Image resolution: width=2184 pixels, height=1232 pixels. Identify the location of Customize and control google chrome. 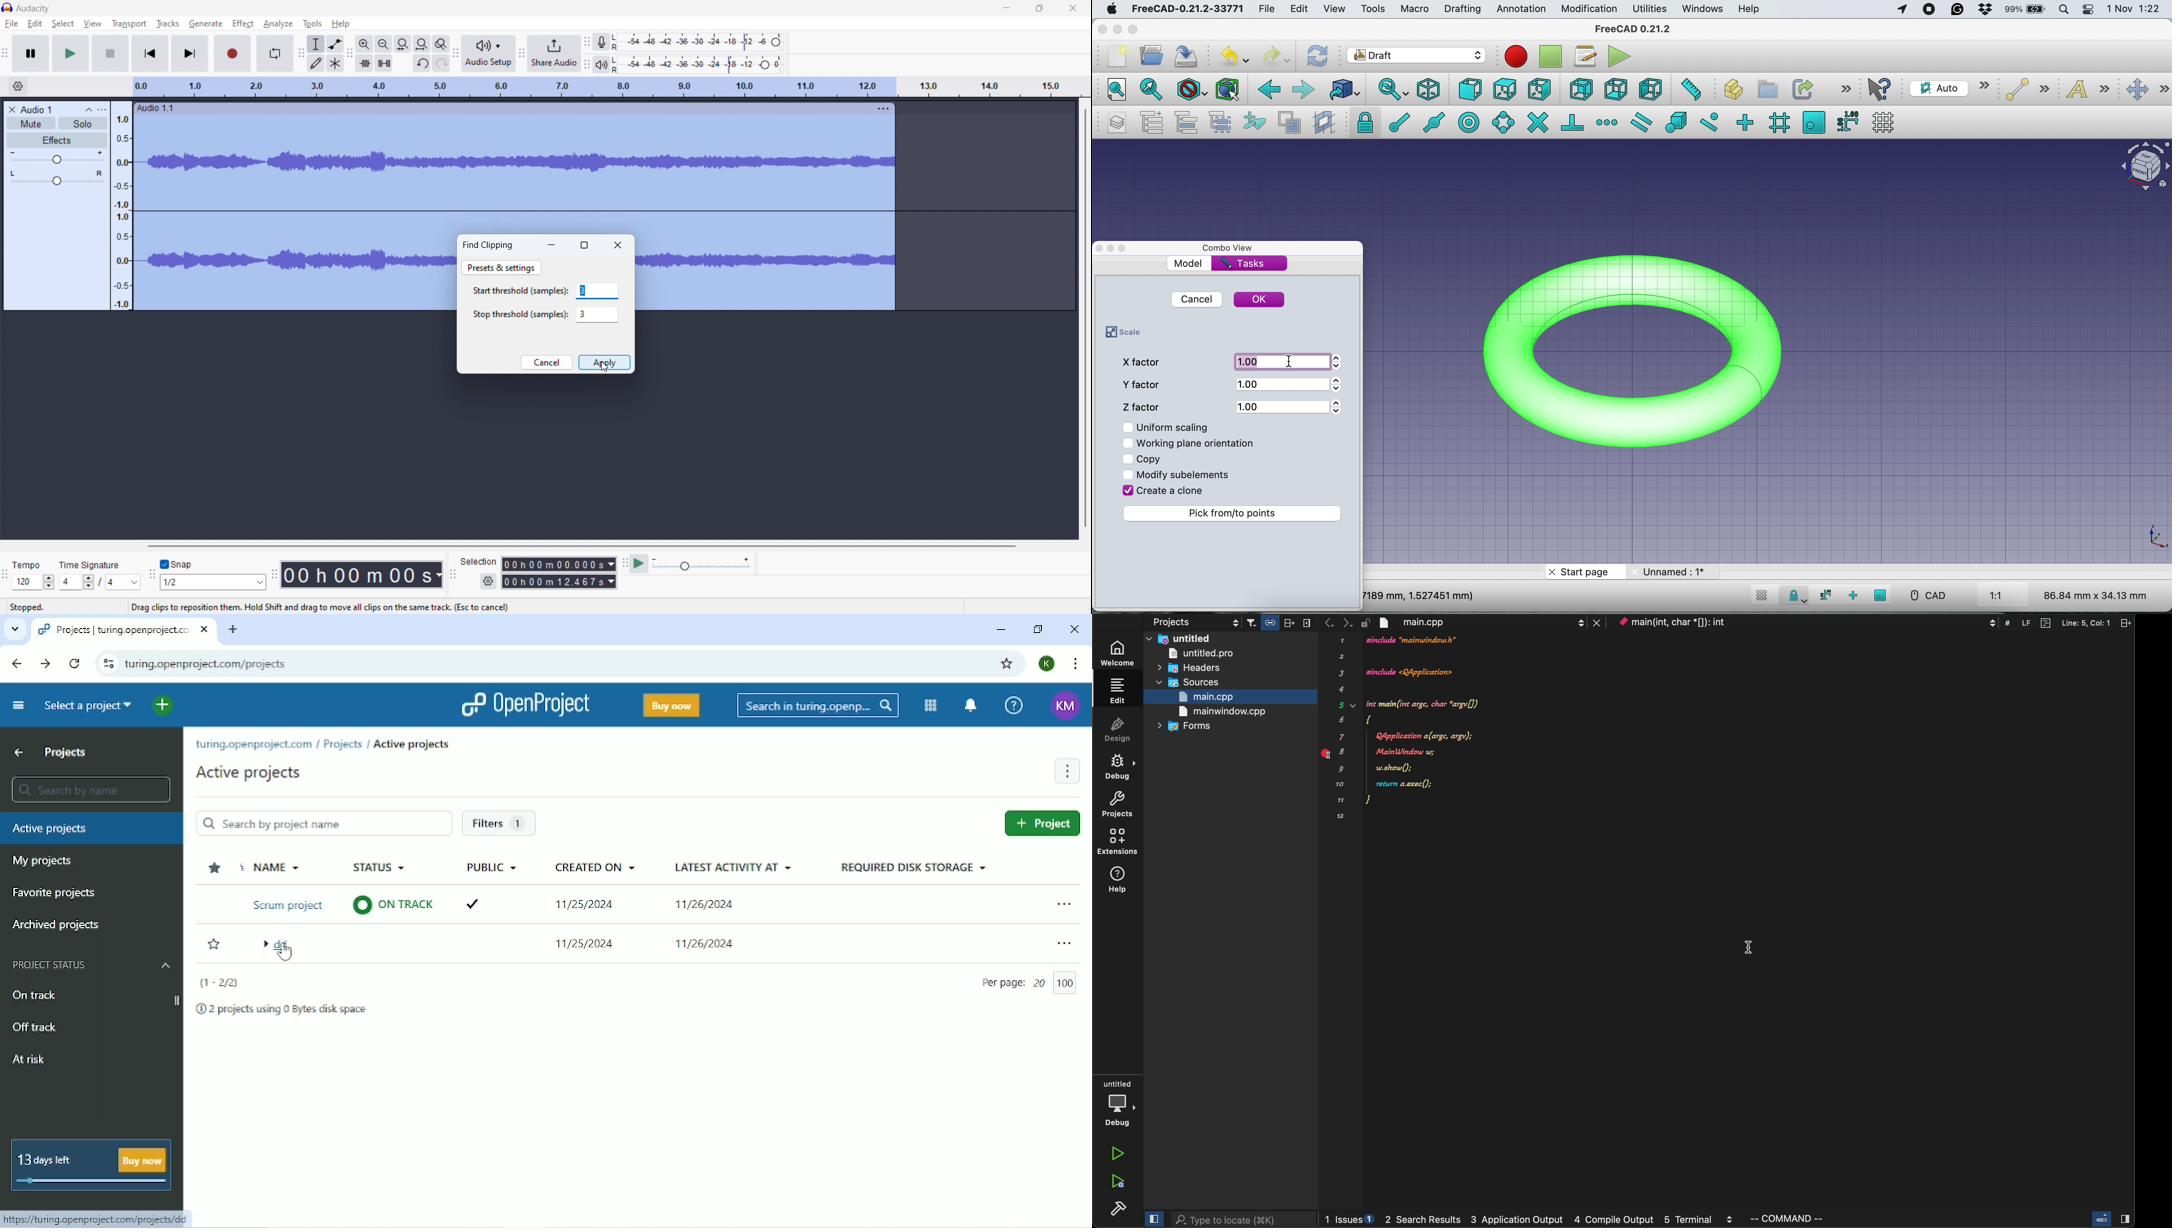
(1079, 664).